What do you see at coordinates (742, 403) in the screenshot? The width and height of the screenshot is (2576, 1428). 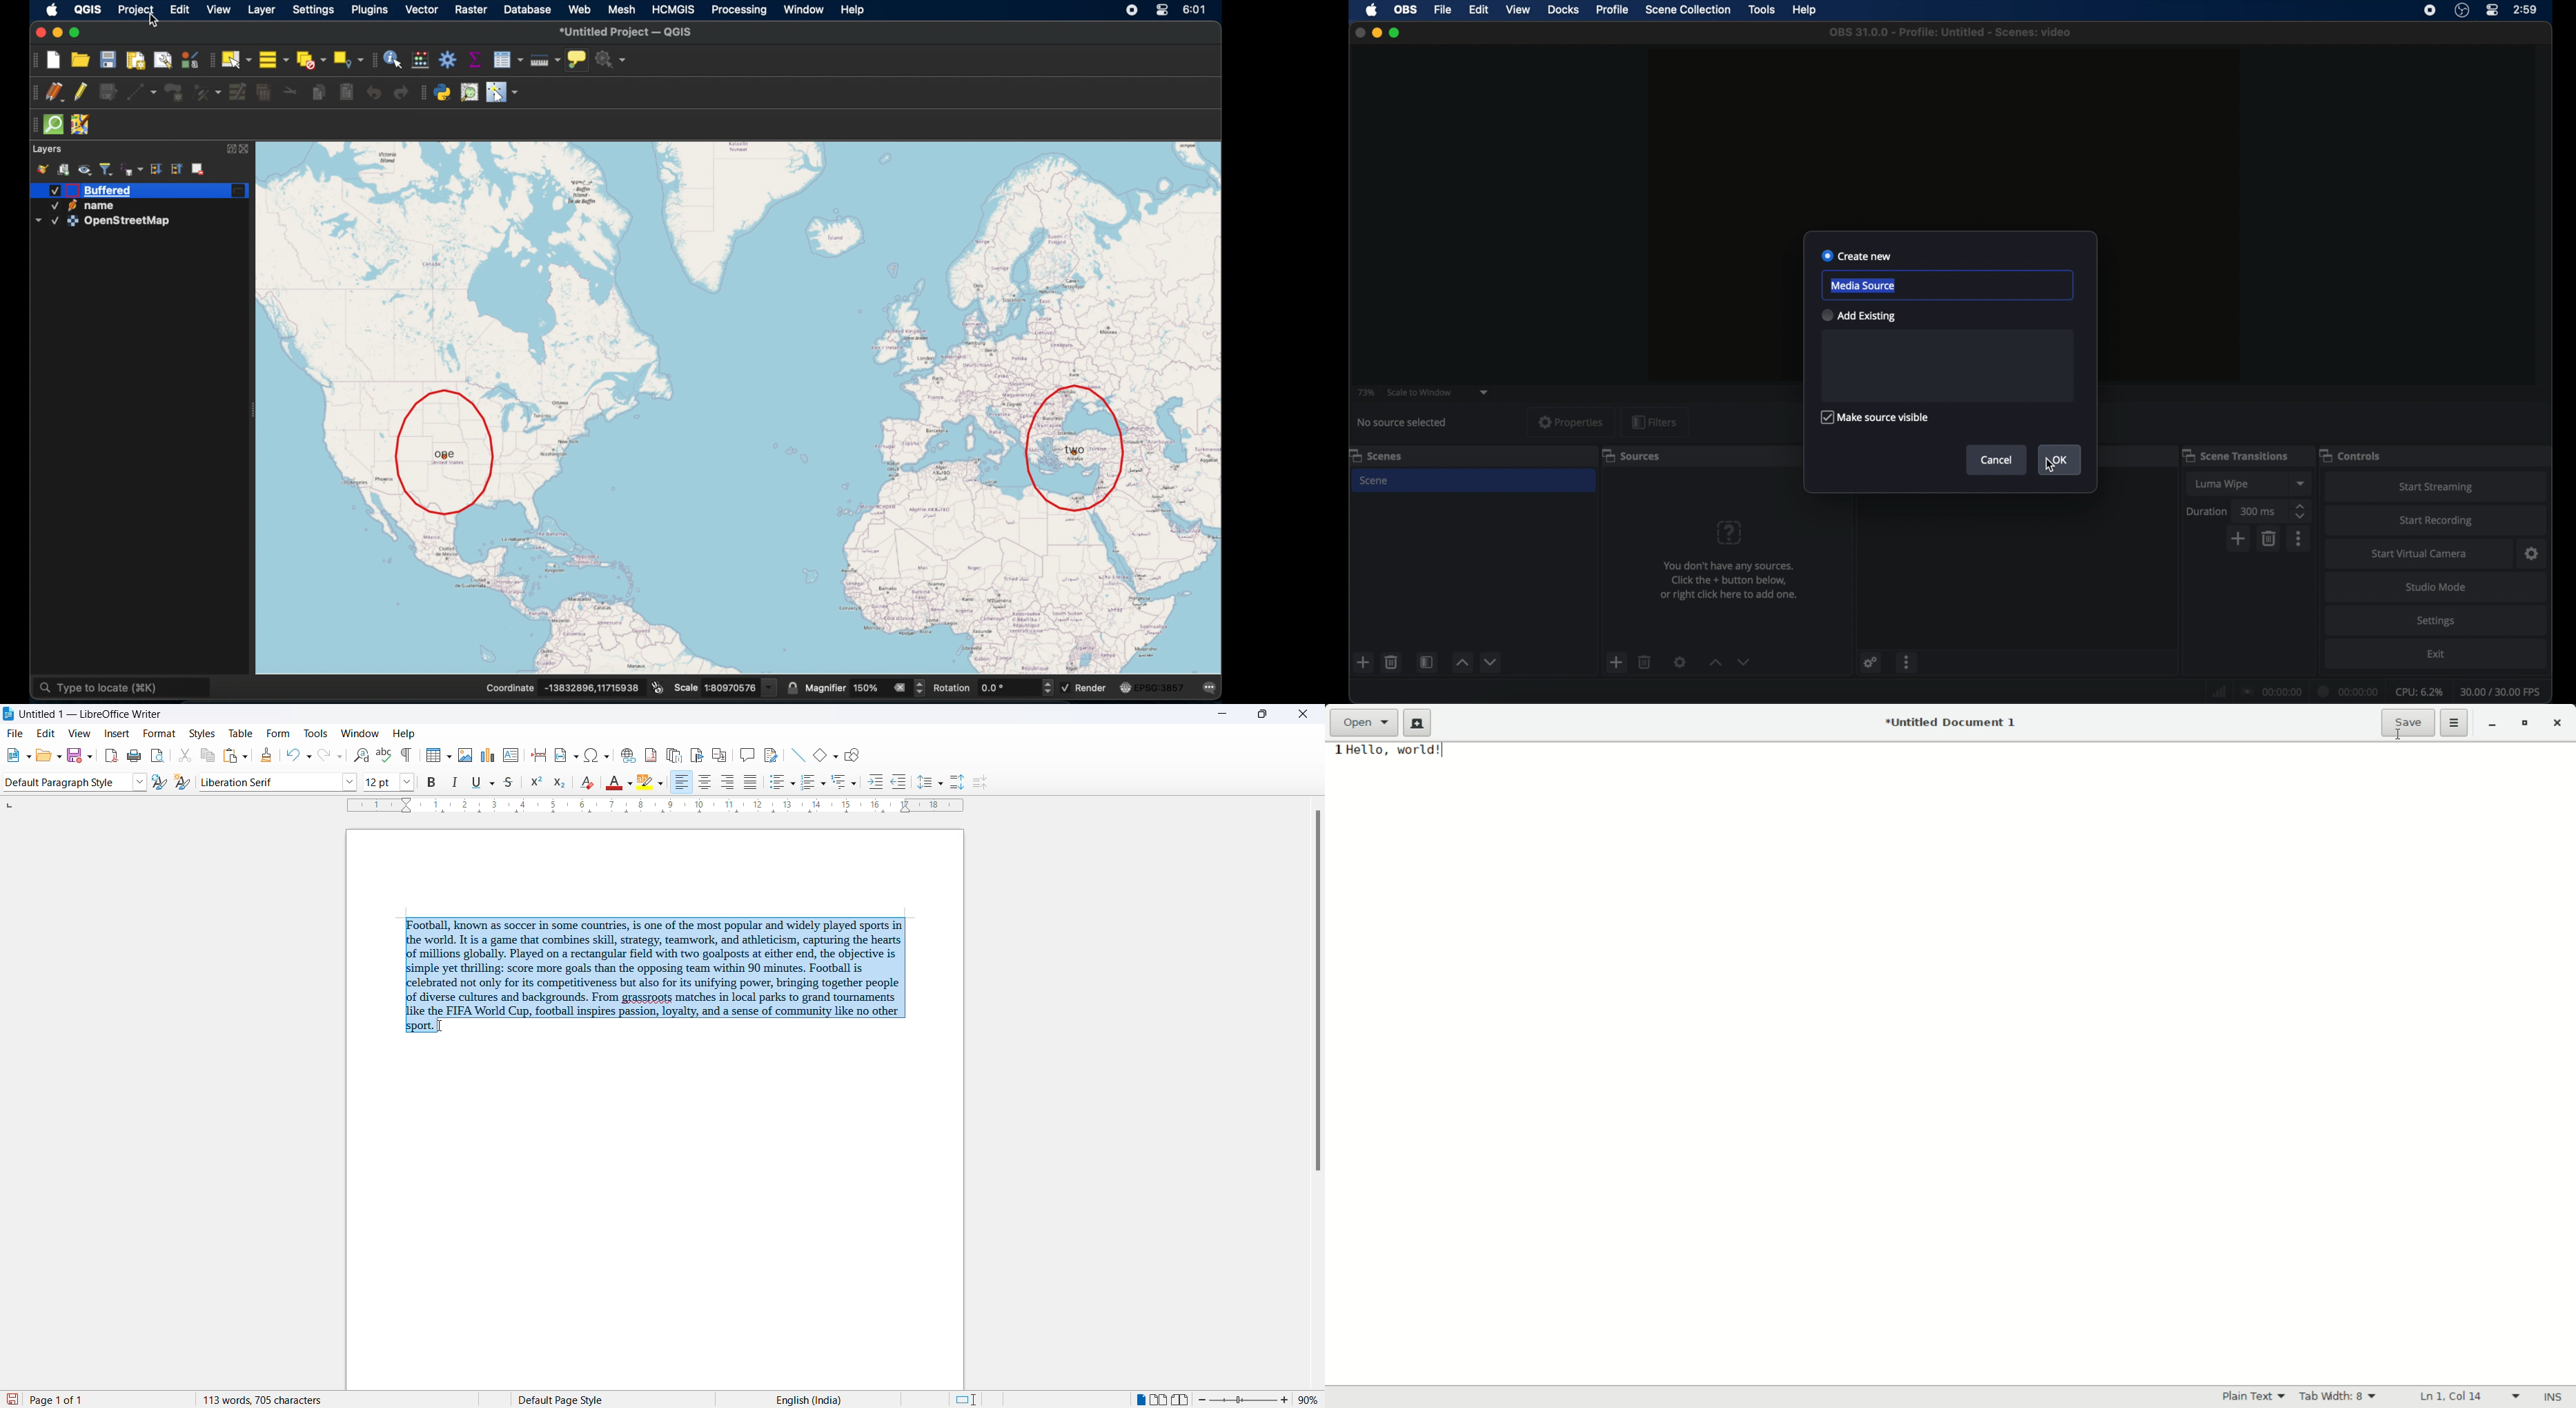 I see `openstreetmap layout with feature` at bounding box center [742, 403].